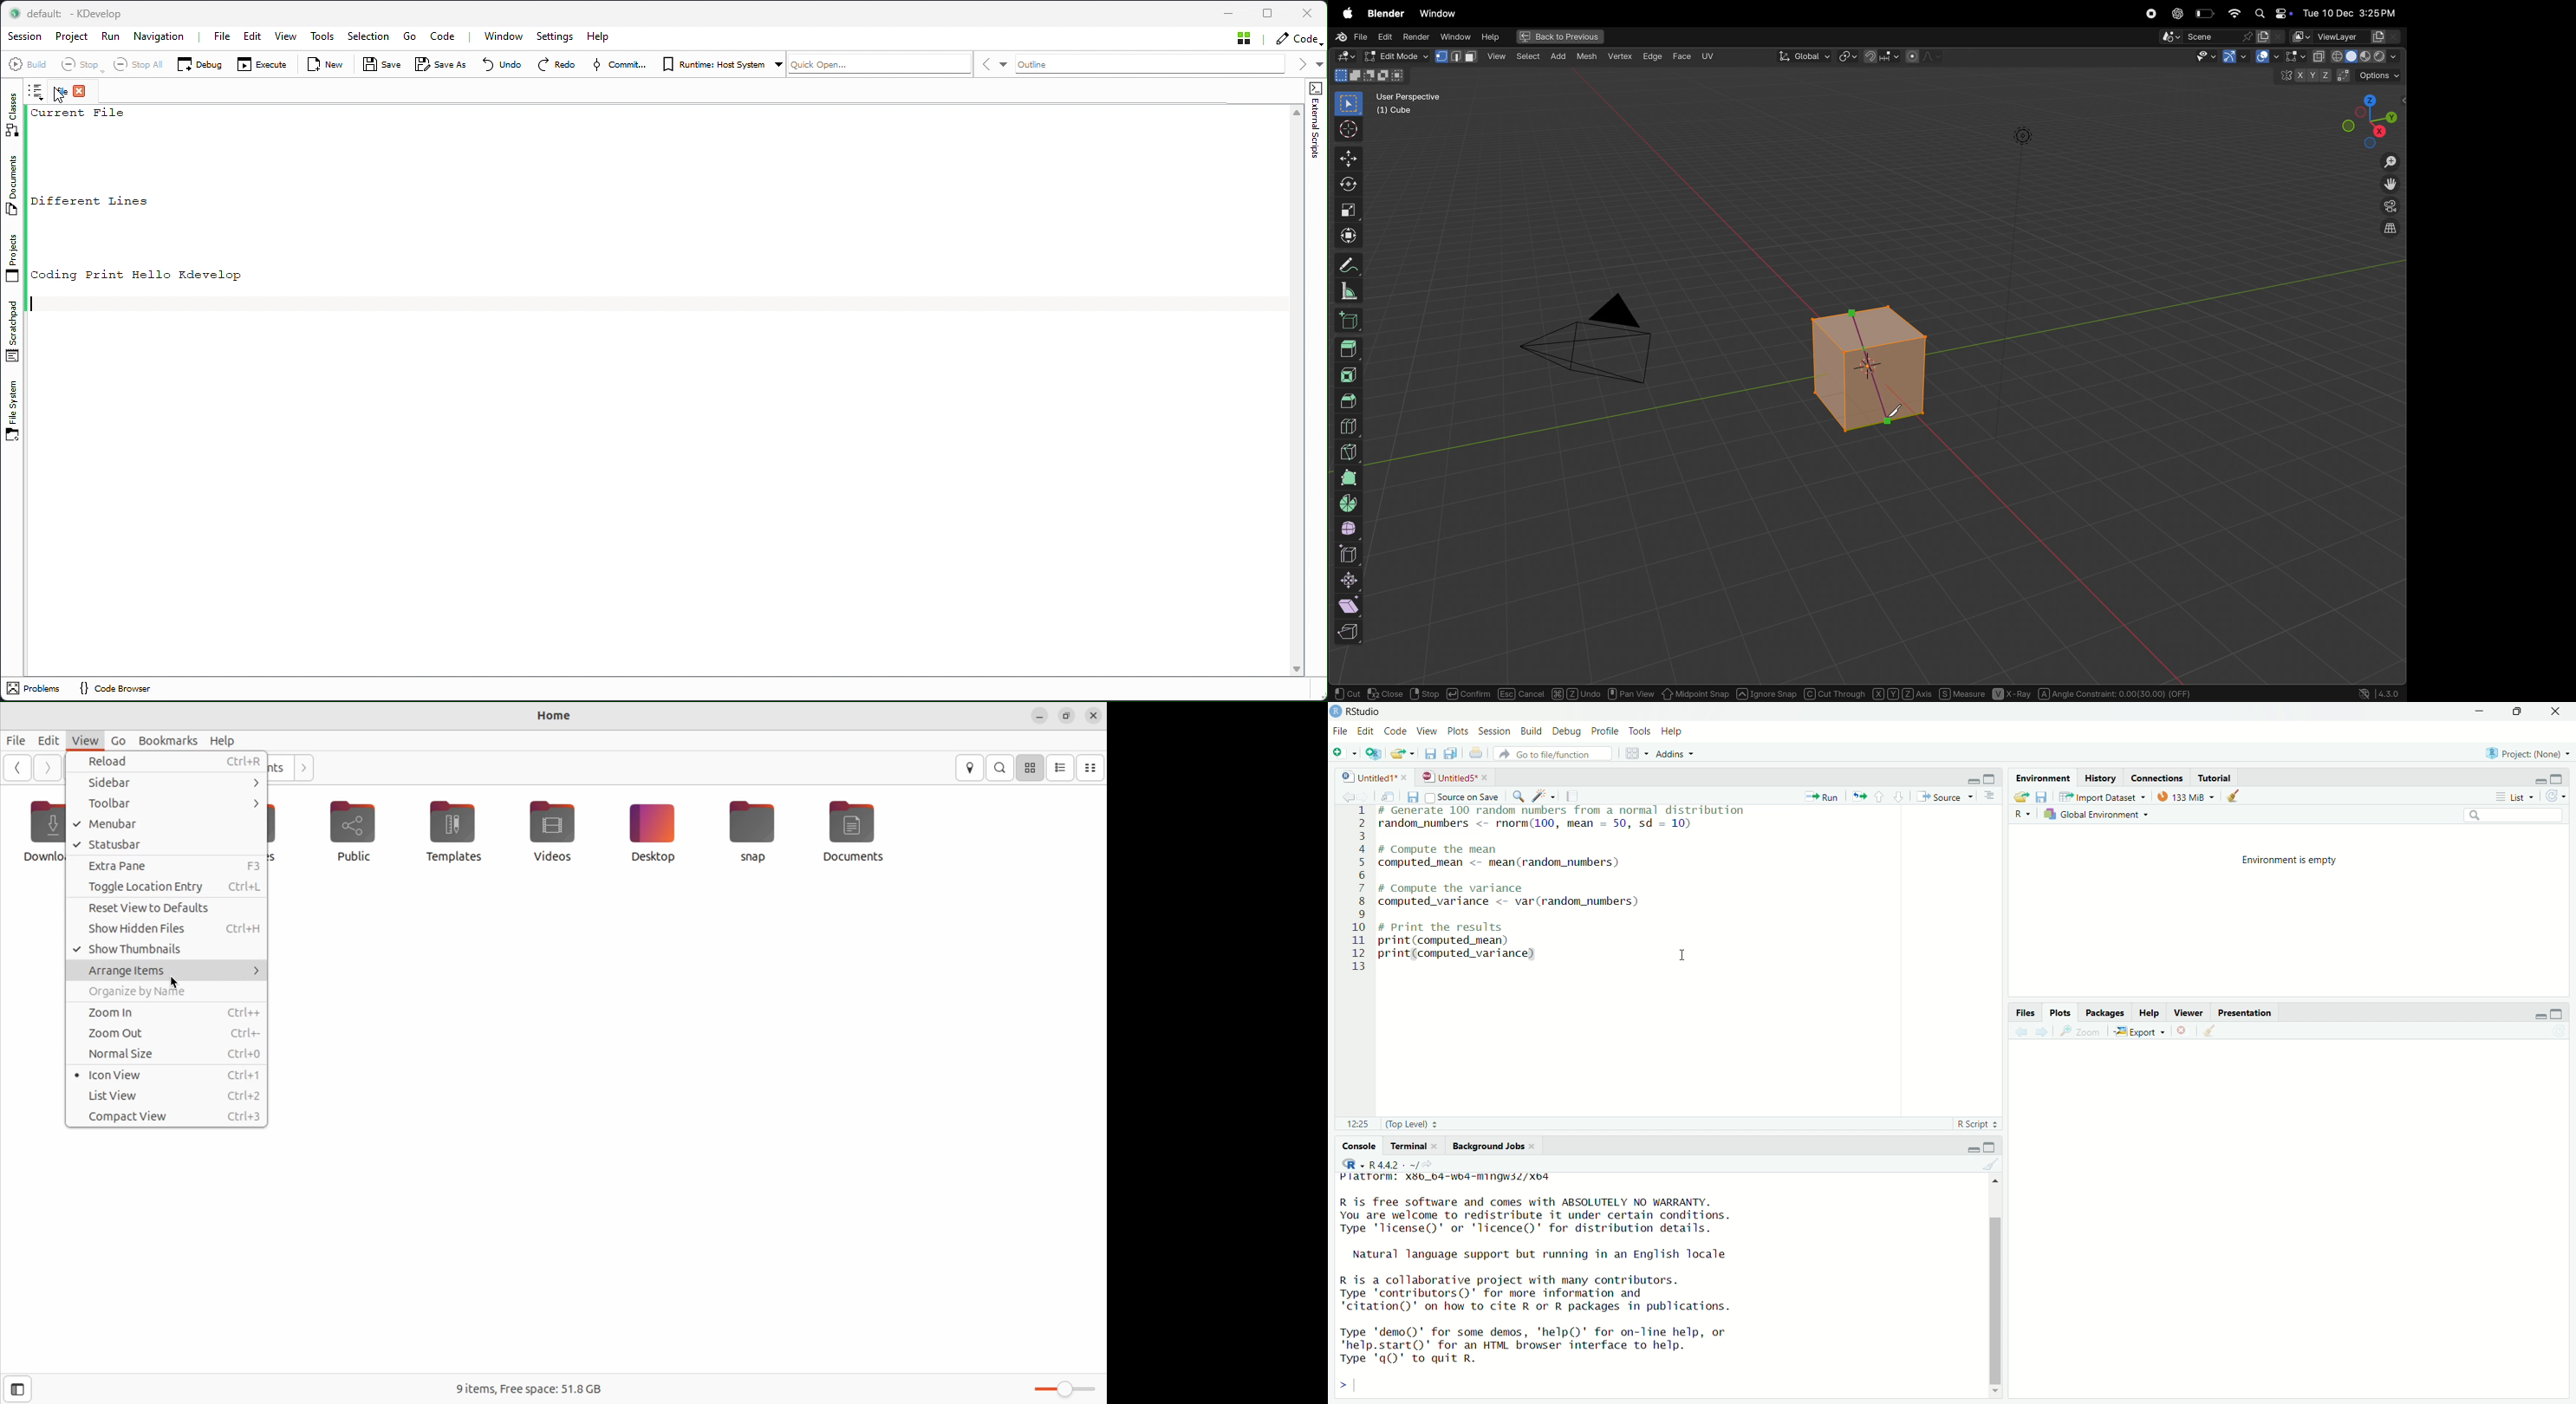  What do you see at coordinates (1685, 954) in the screenshot?
I see `cursor` at bounding box center [1685, 954].